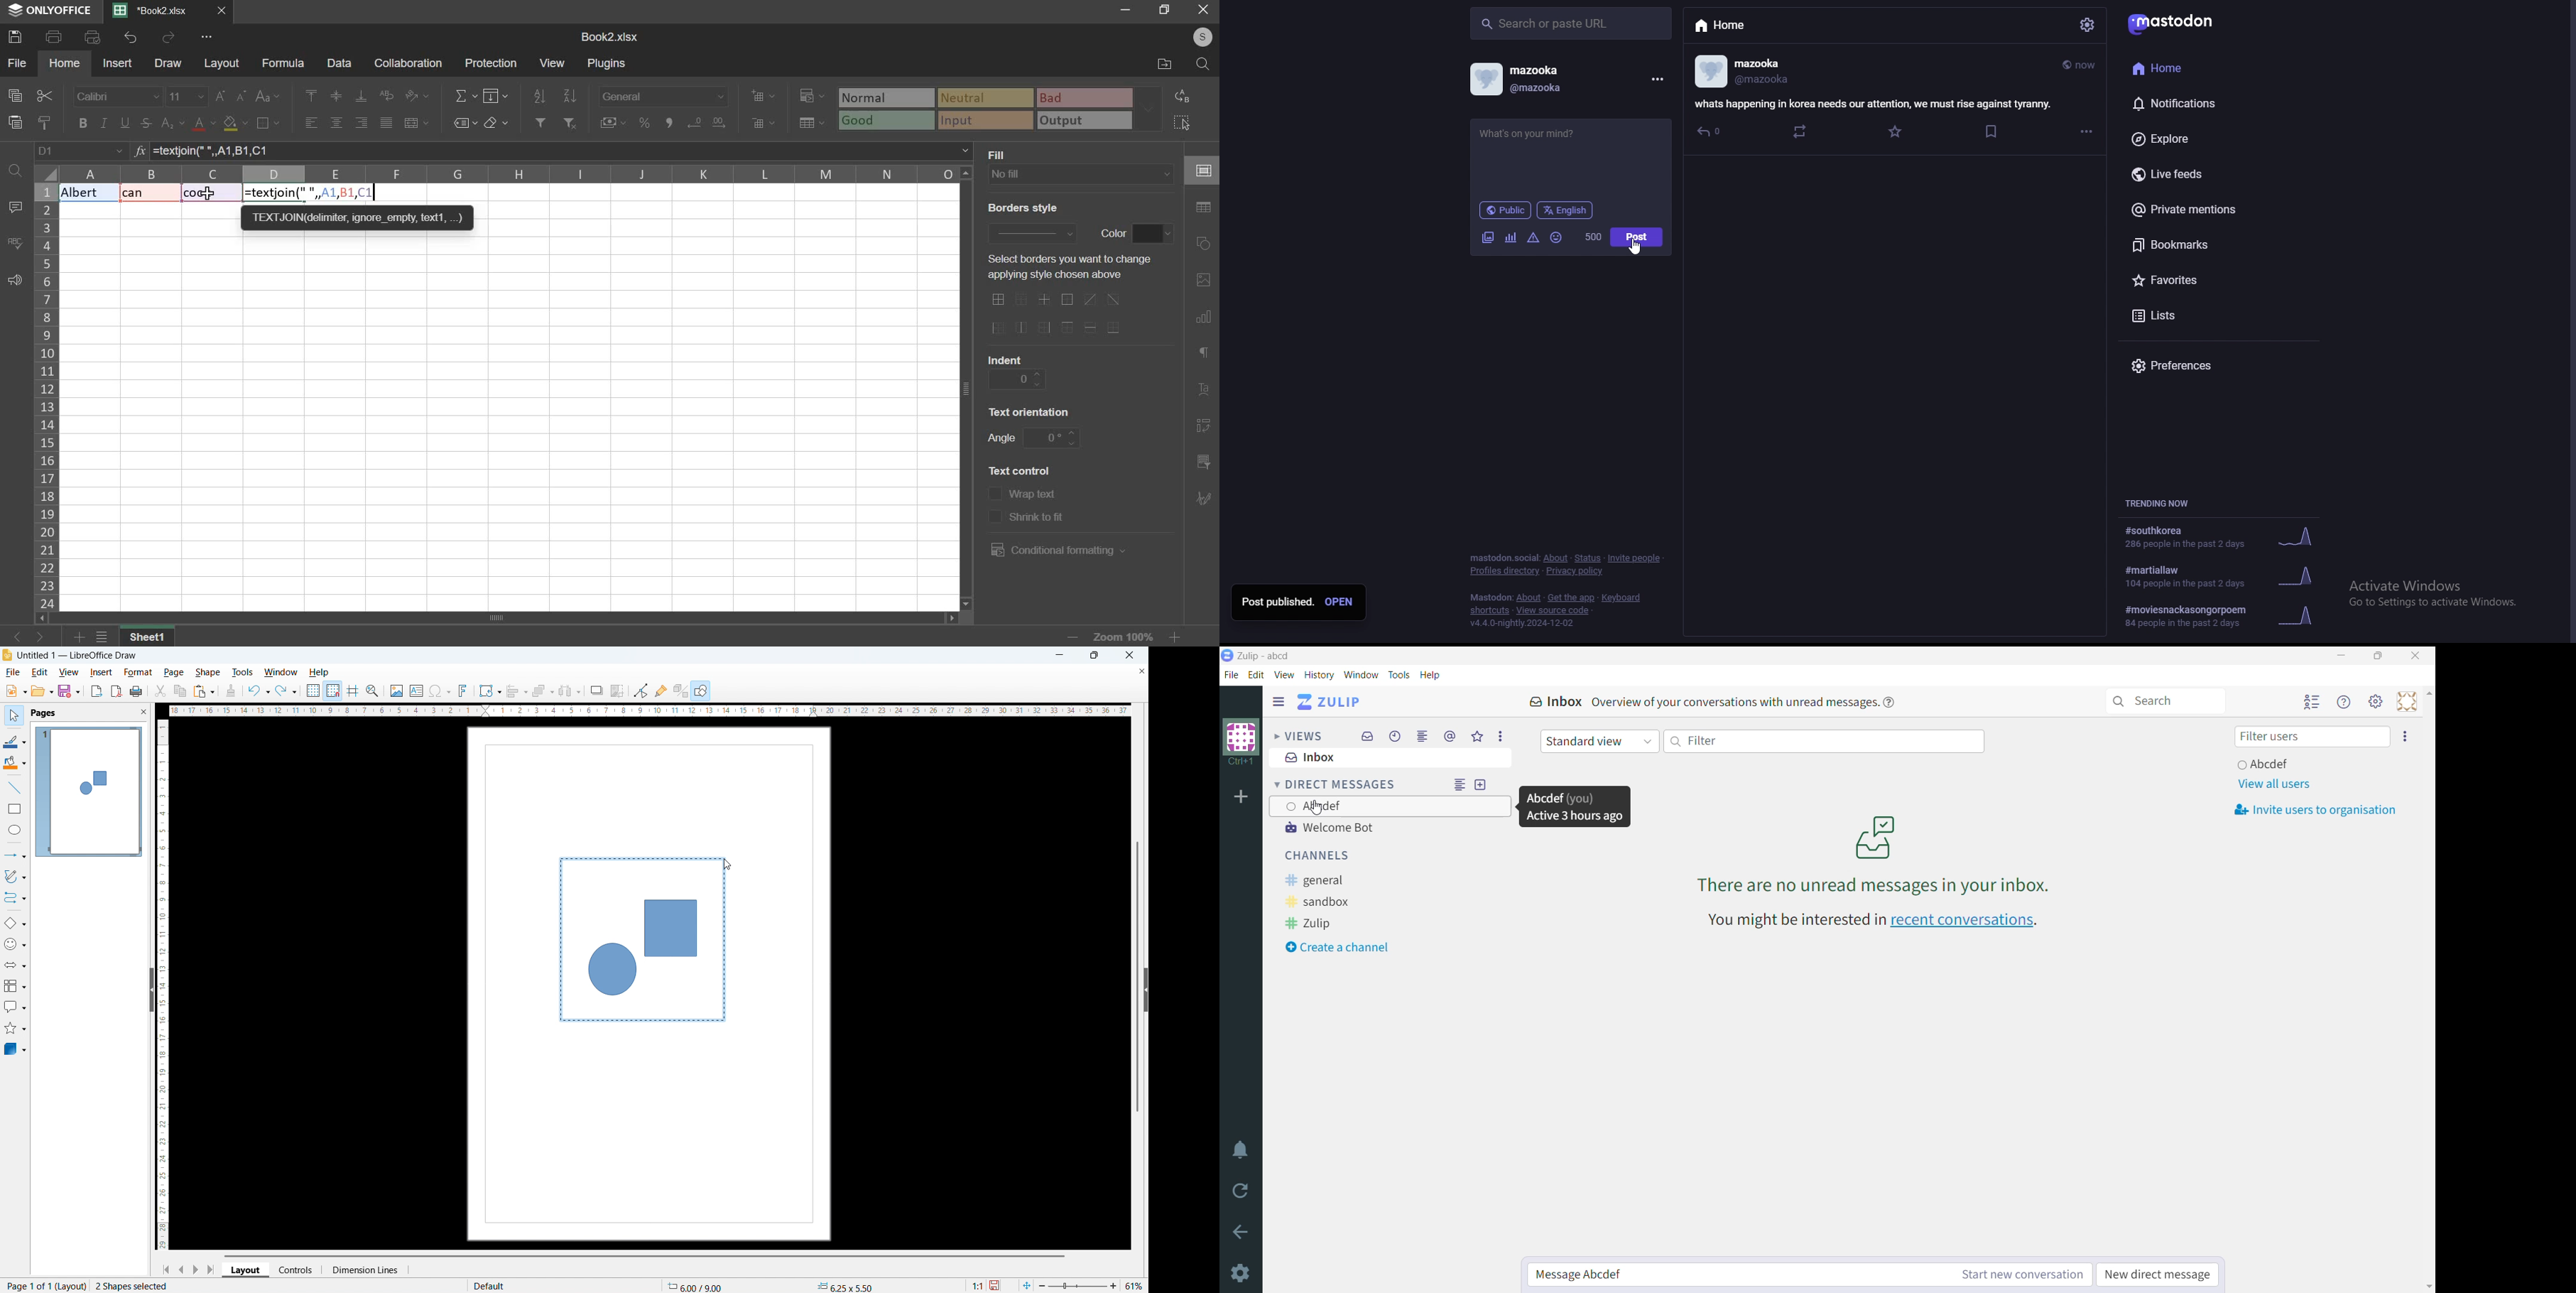 Image resolution: width=2576 pixels, height=1316 pixels. I want to click on file, so click(14, 673).